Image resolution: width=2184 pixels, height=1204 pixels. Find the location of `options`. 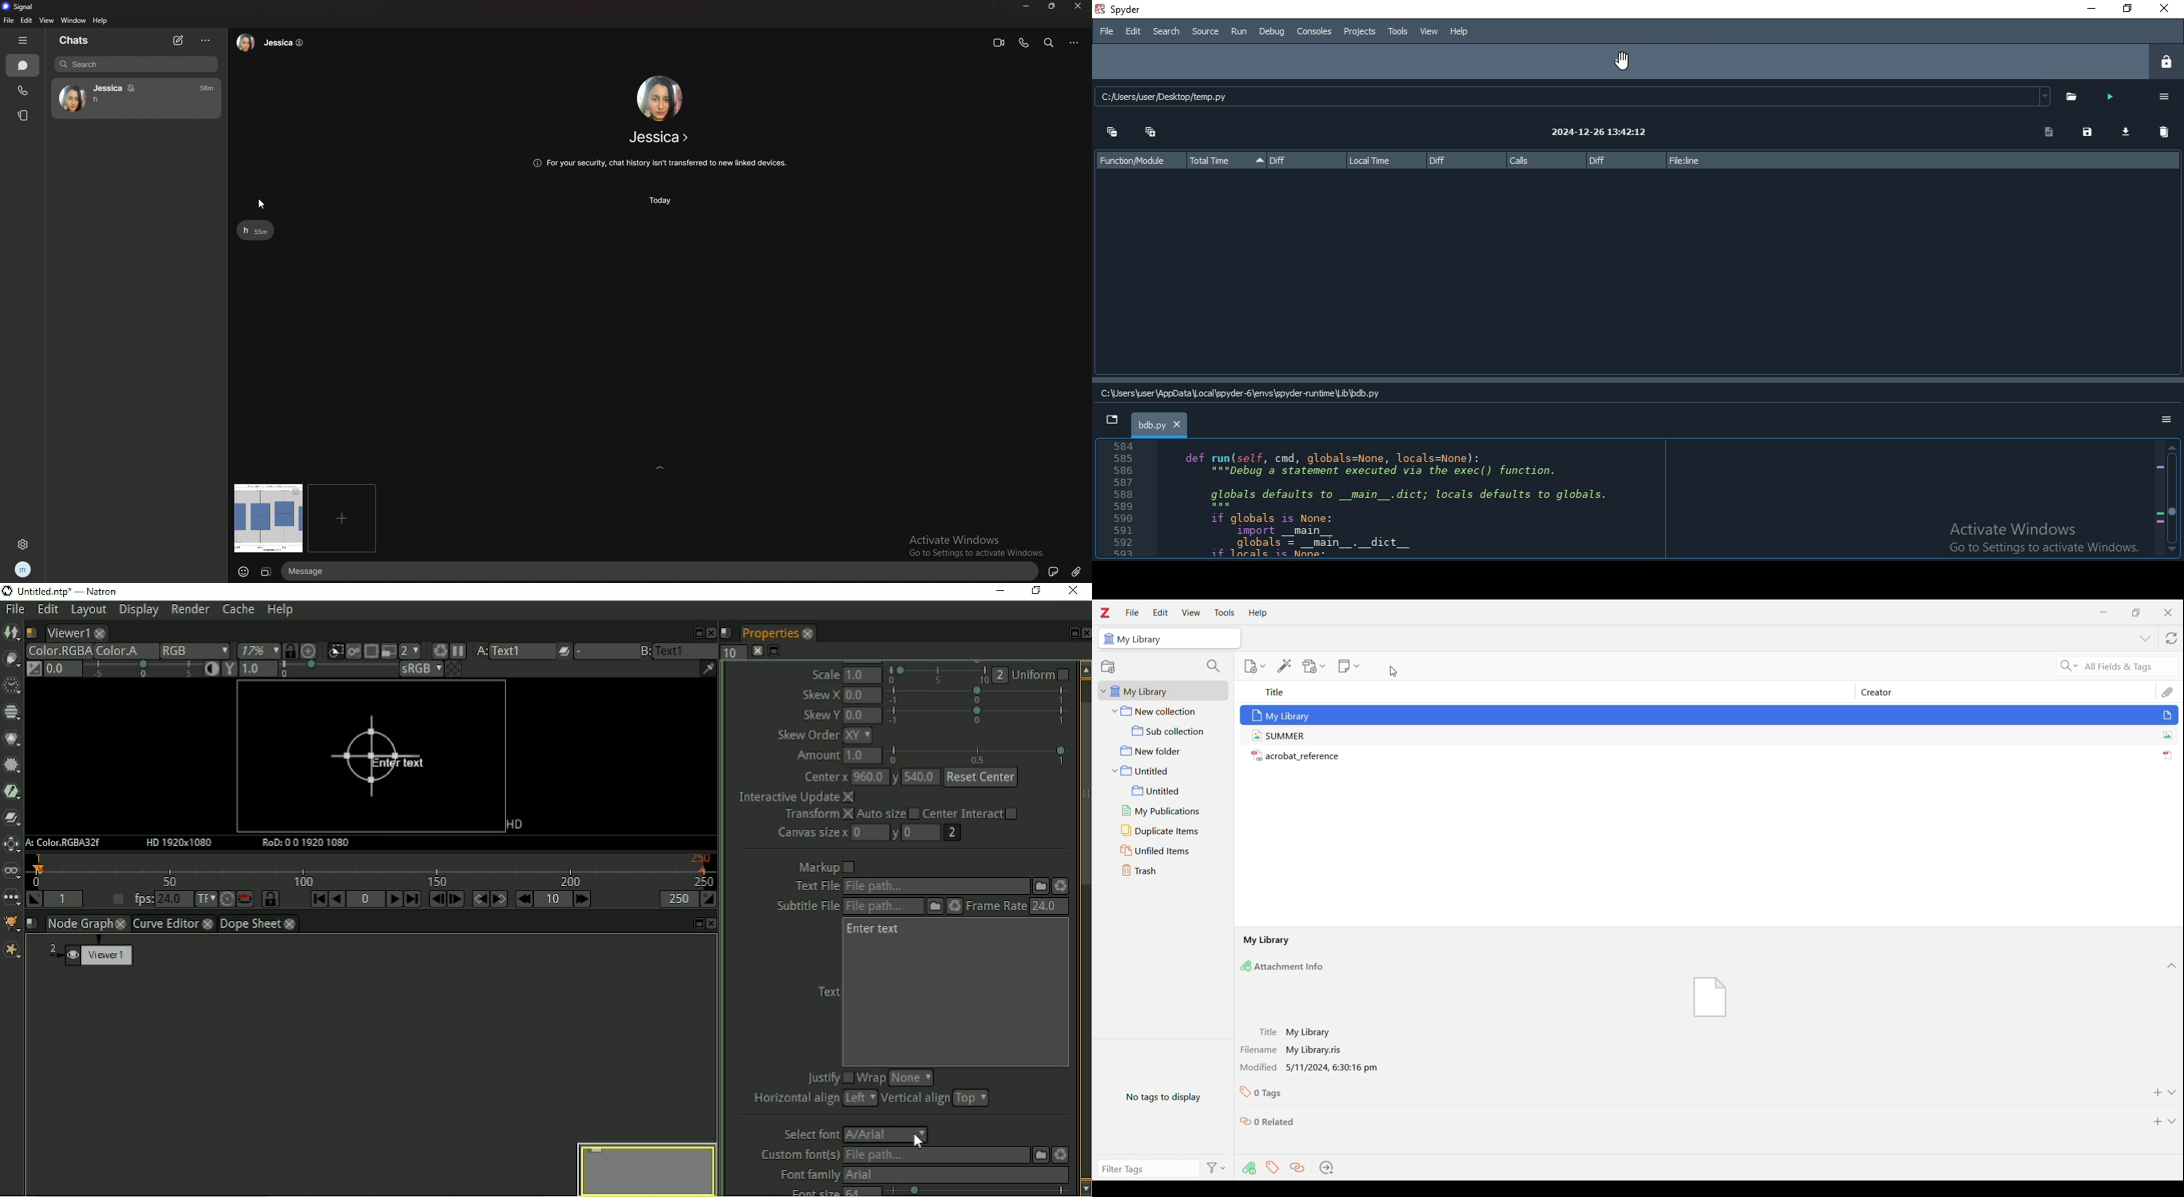

options is located at coordinates (2160, 98).